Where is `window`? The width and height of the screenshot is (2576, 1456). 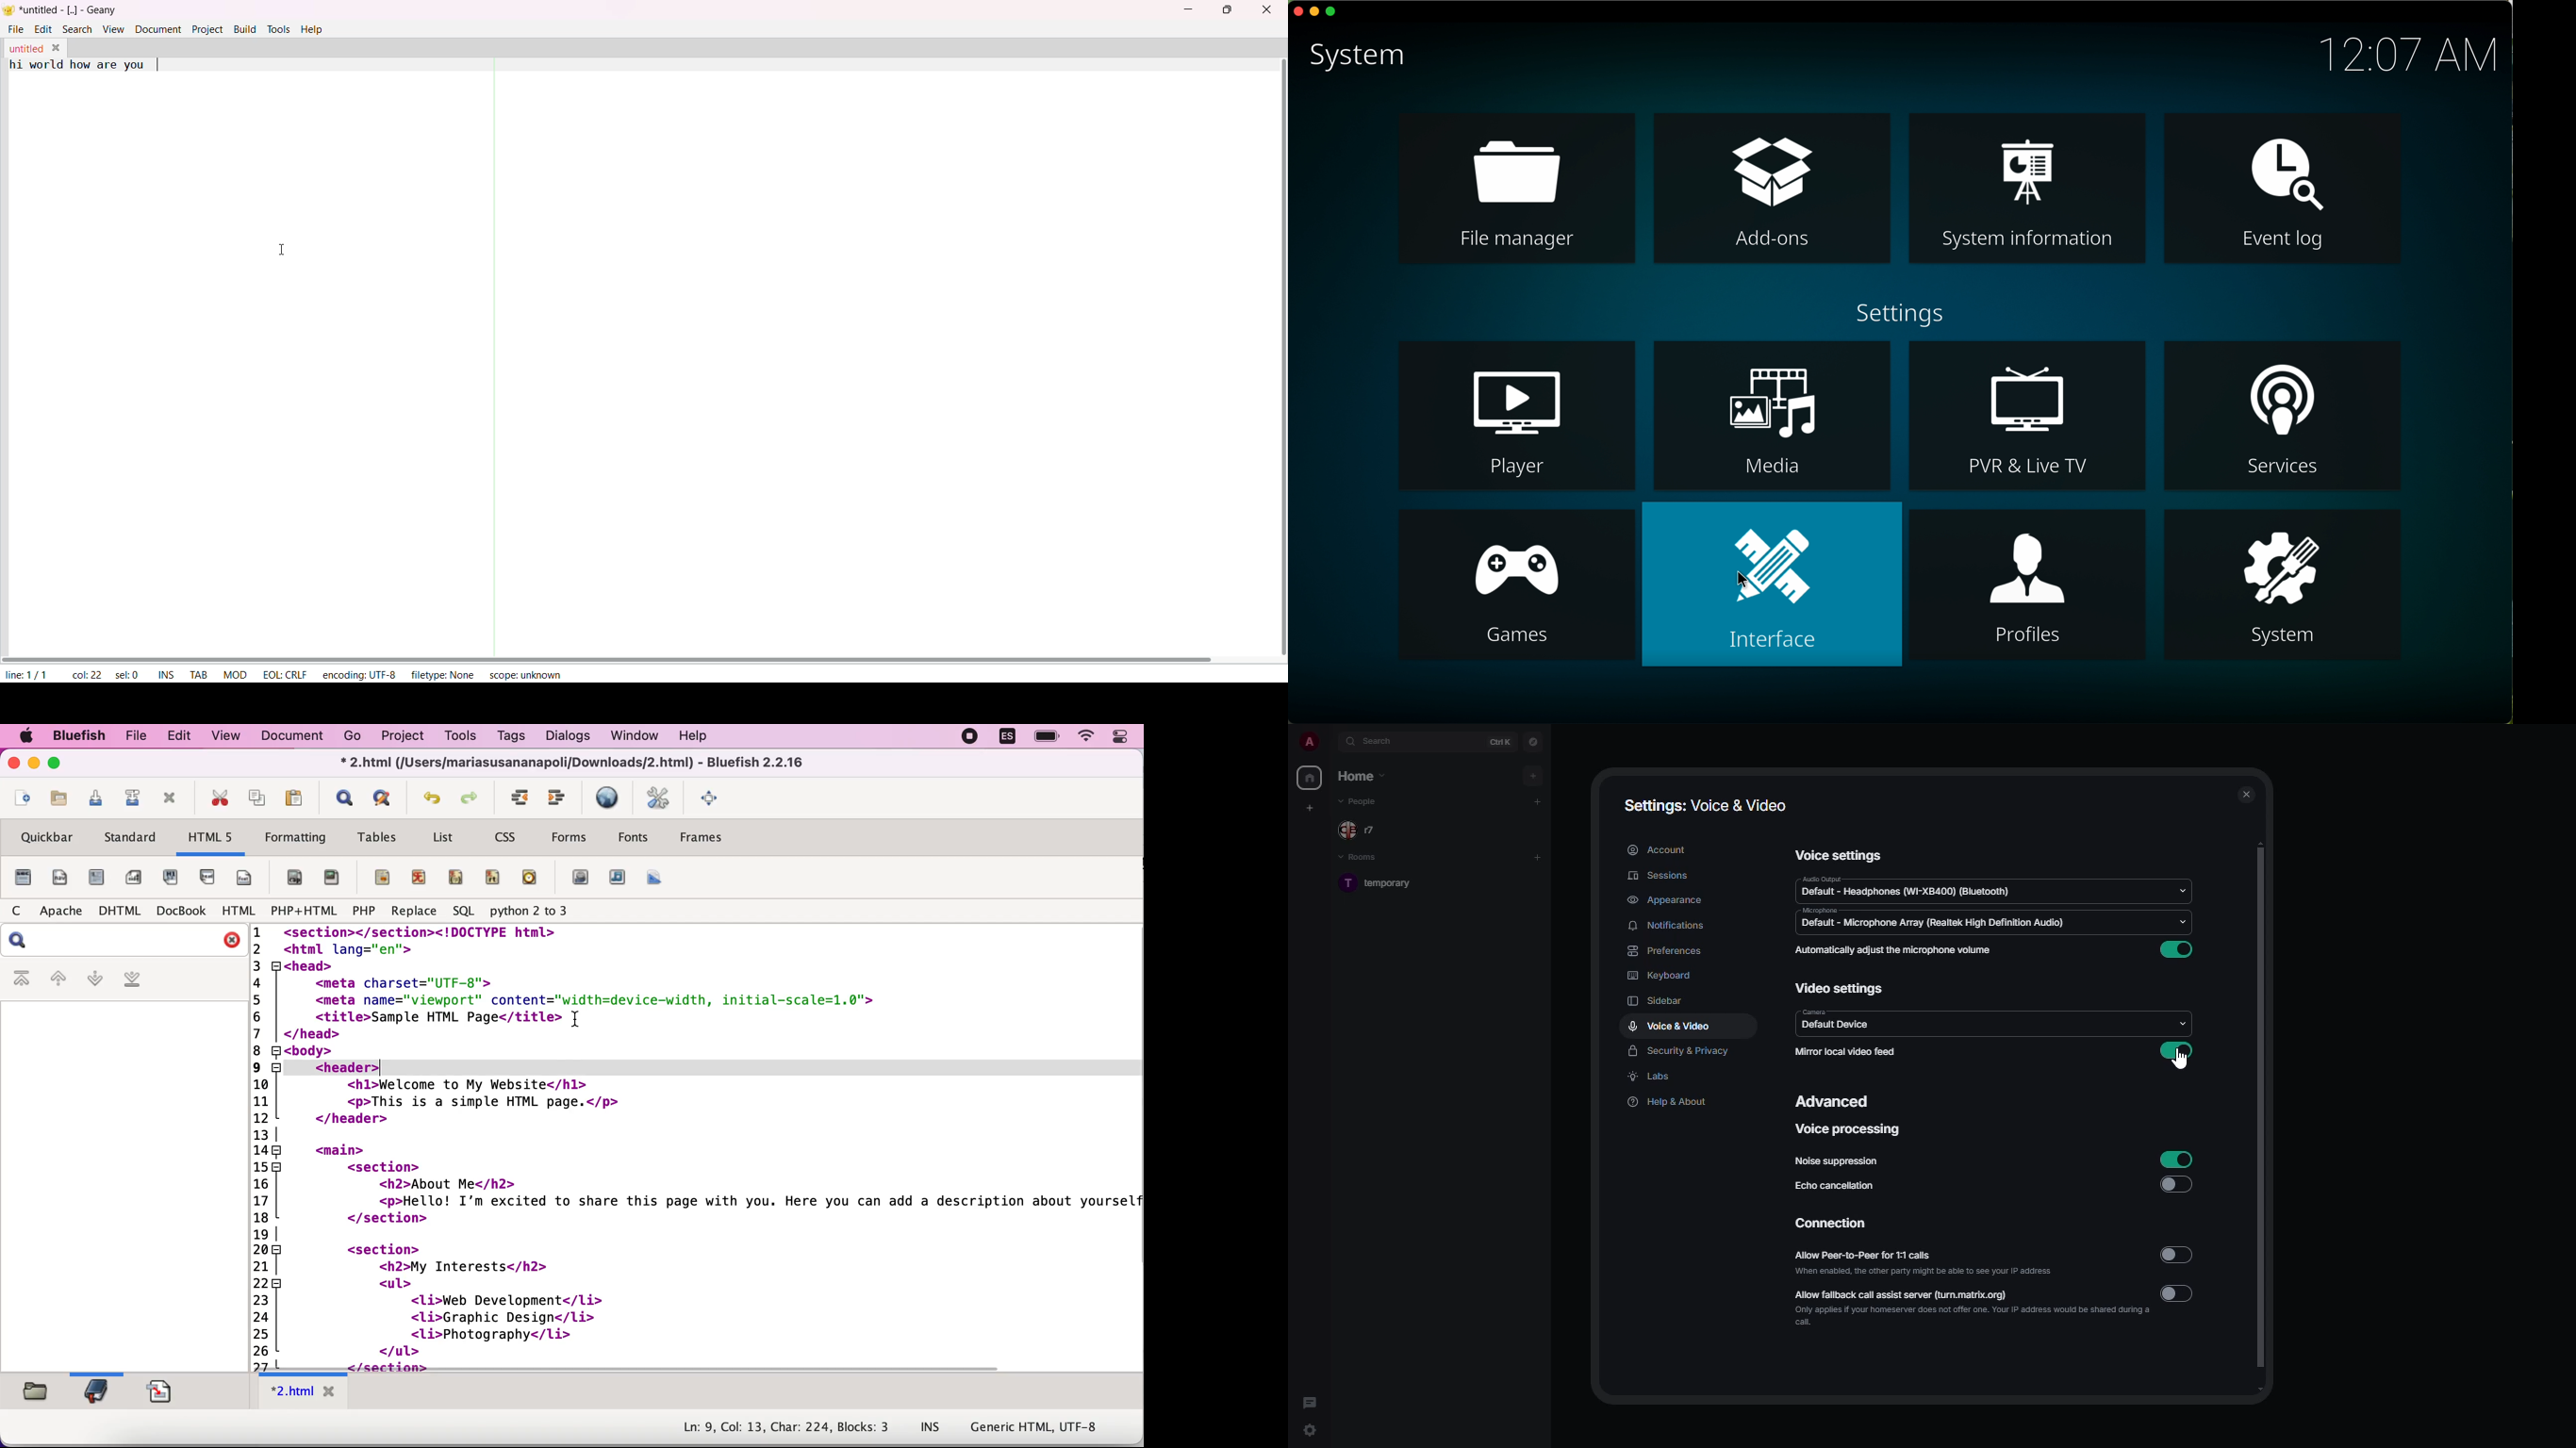
window is located at coordinates (634, 736).